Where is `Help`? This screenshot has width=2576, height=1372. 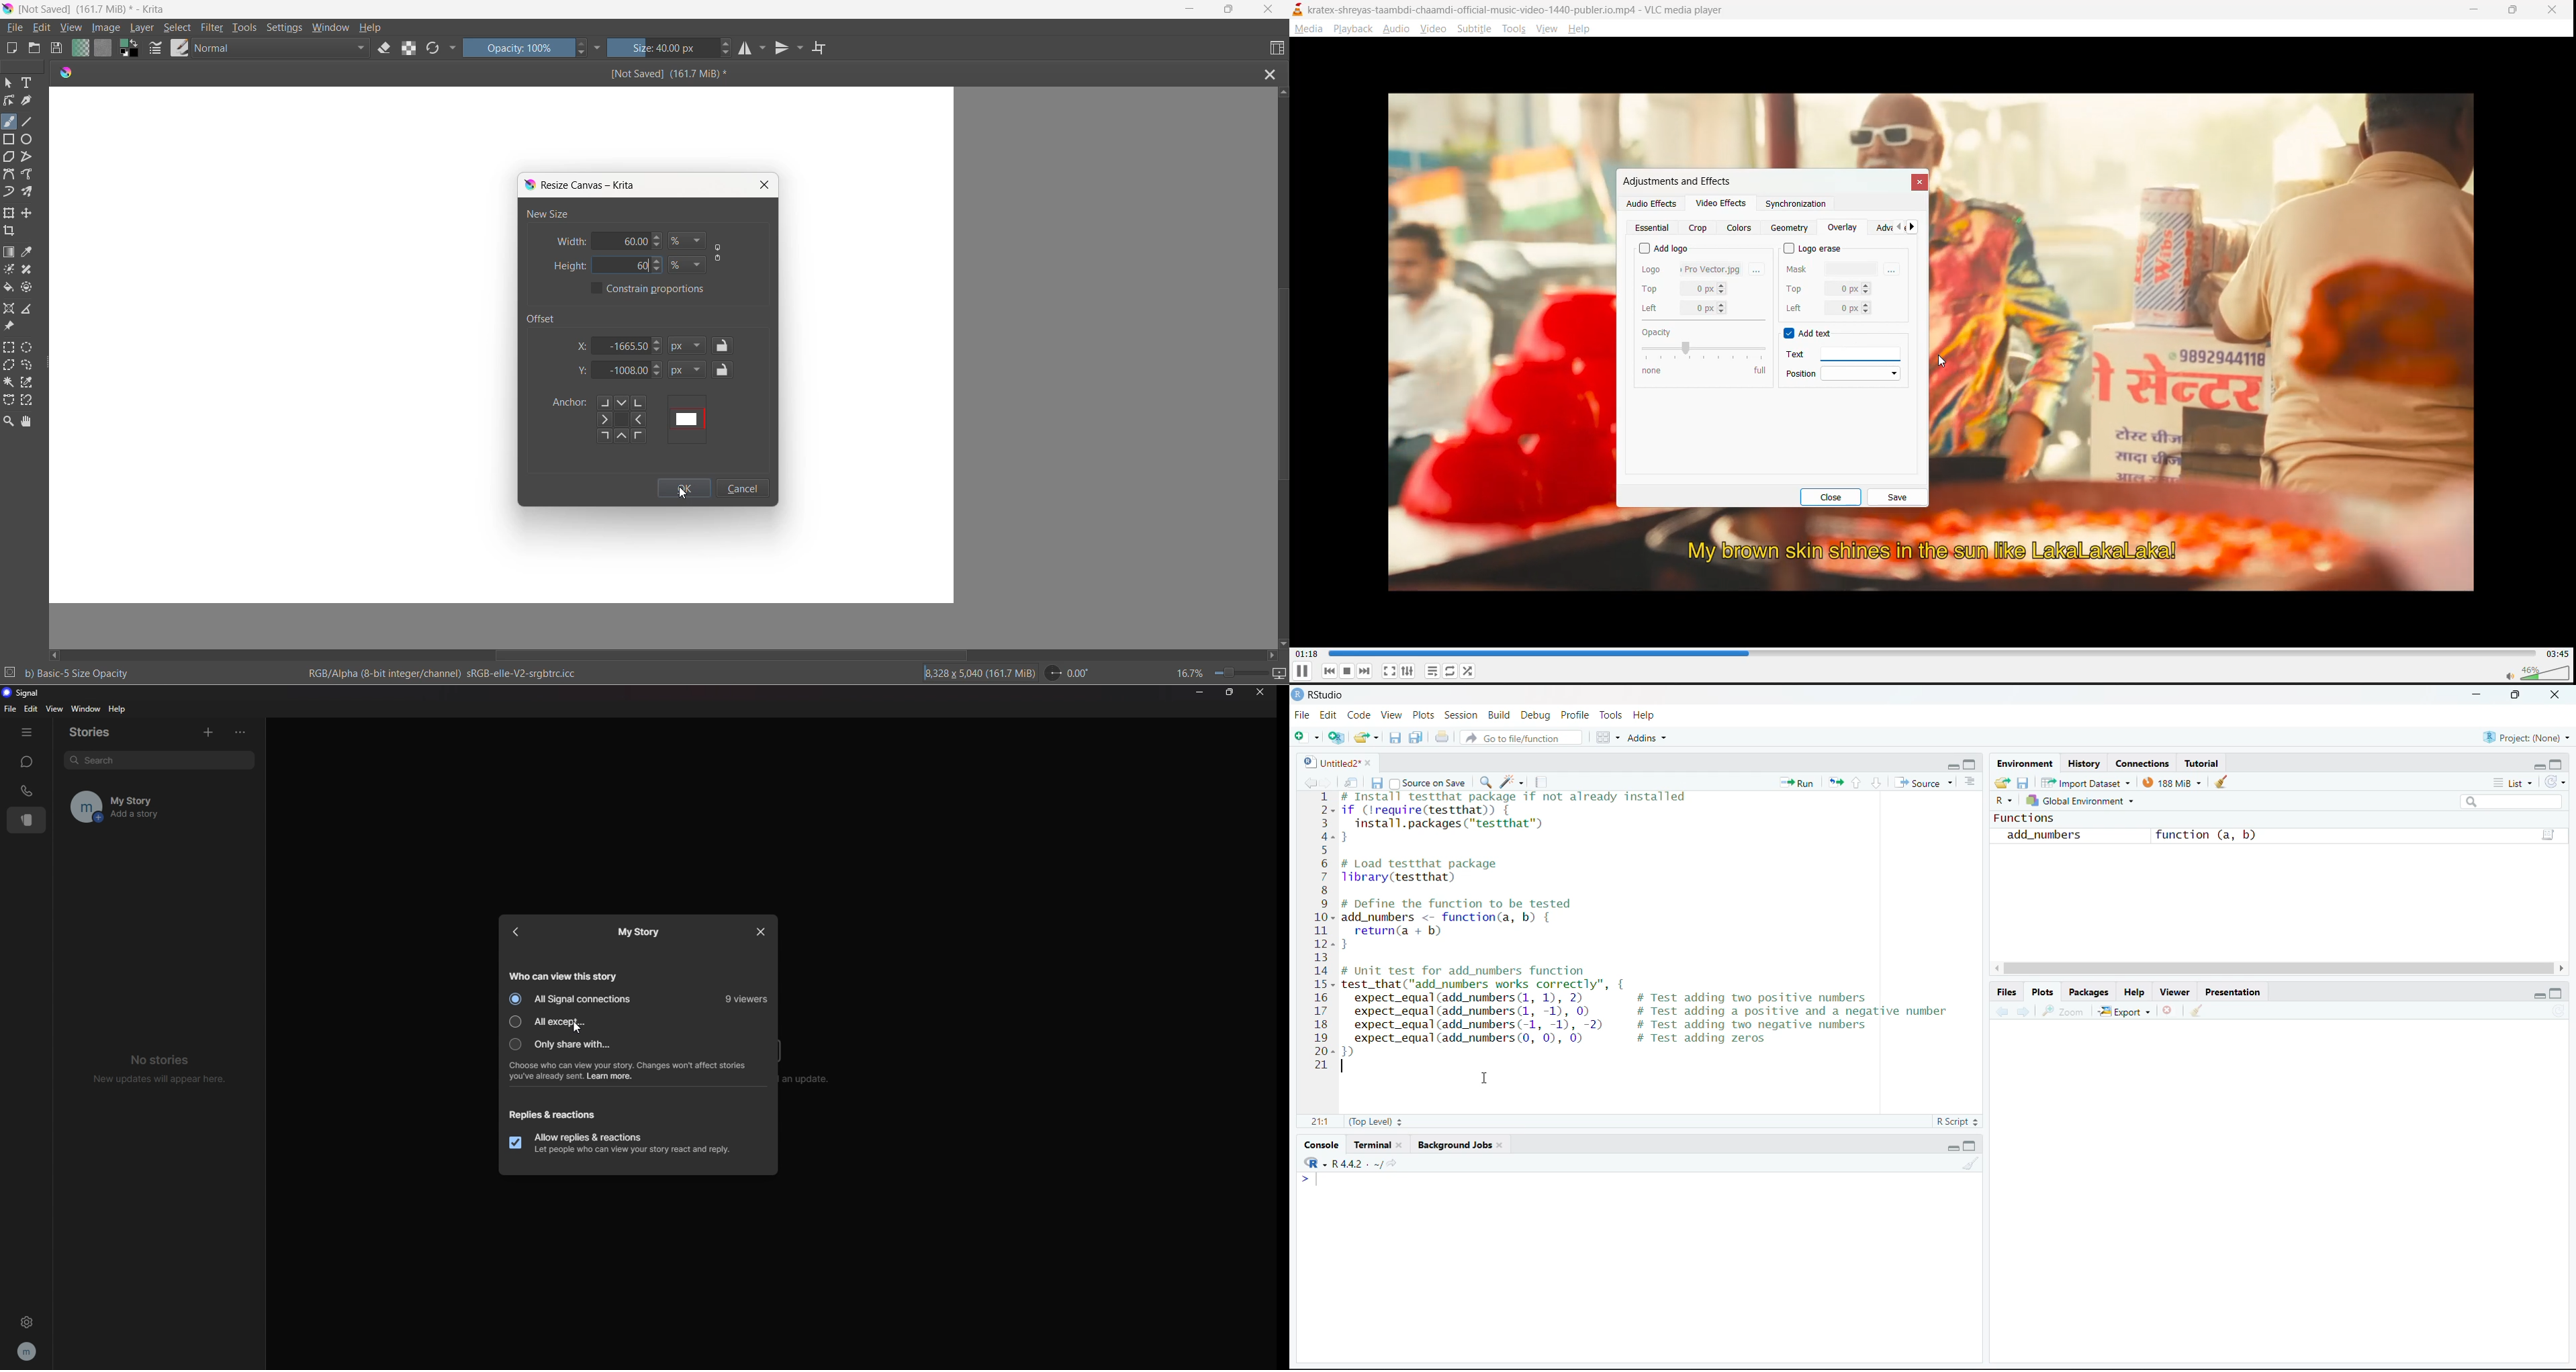 Help is located at coordinates (2138, 992).